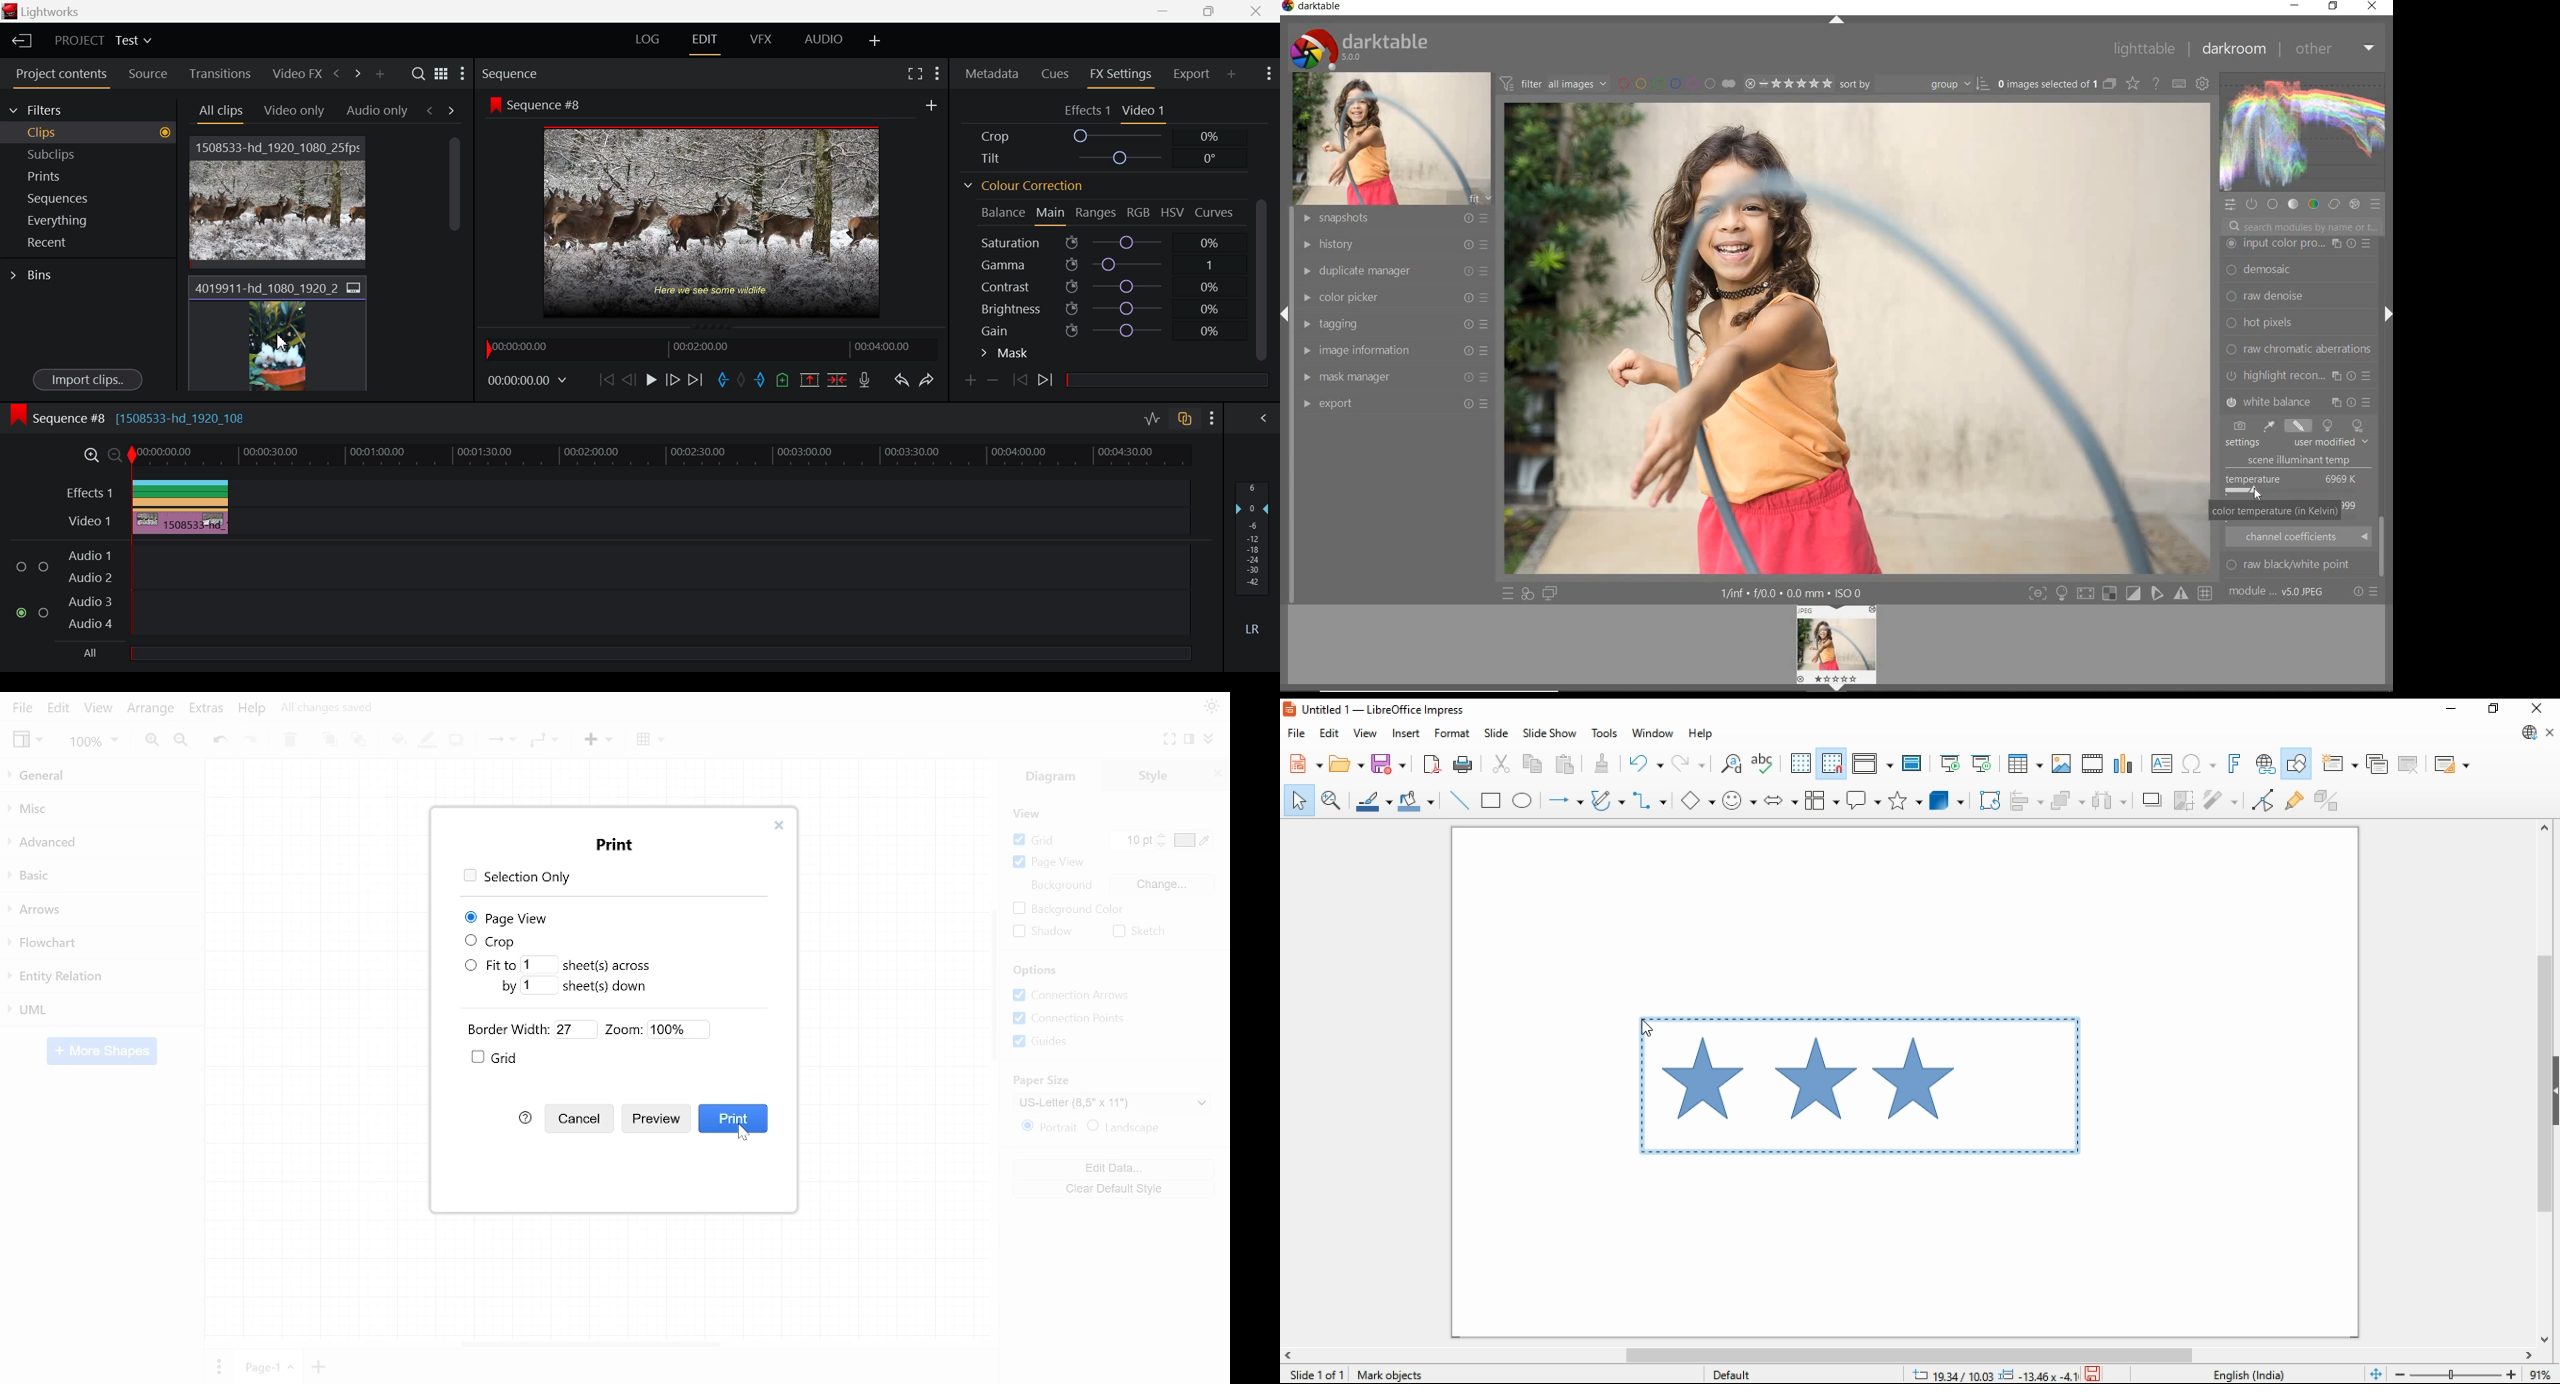 This screenshot has height=1400, width=2576. What do you see at coordinates (2183, 594) in the screenshot?
I see `toggle mode ` at bounding box center [2183, 594].